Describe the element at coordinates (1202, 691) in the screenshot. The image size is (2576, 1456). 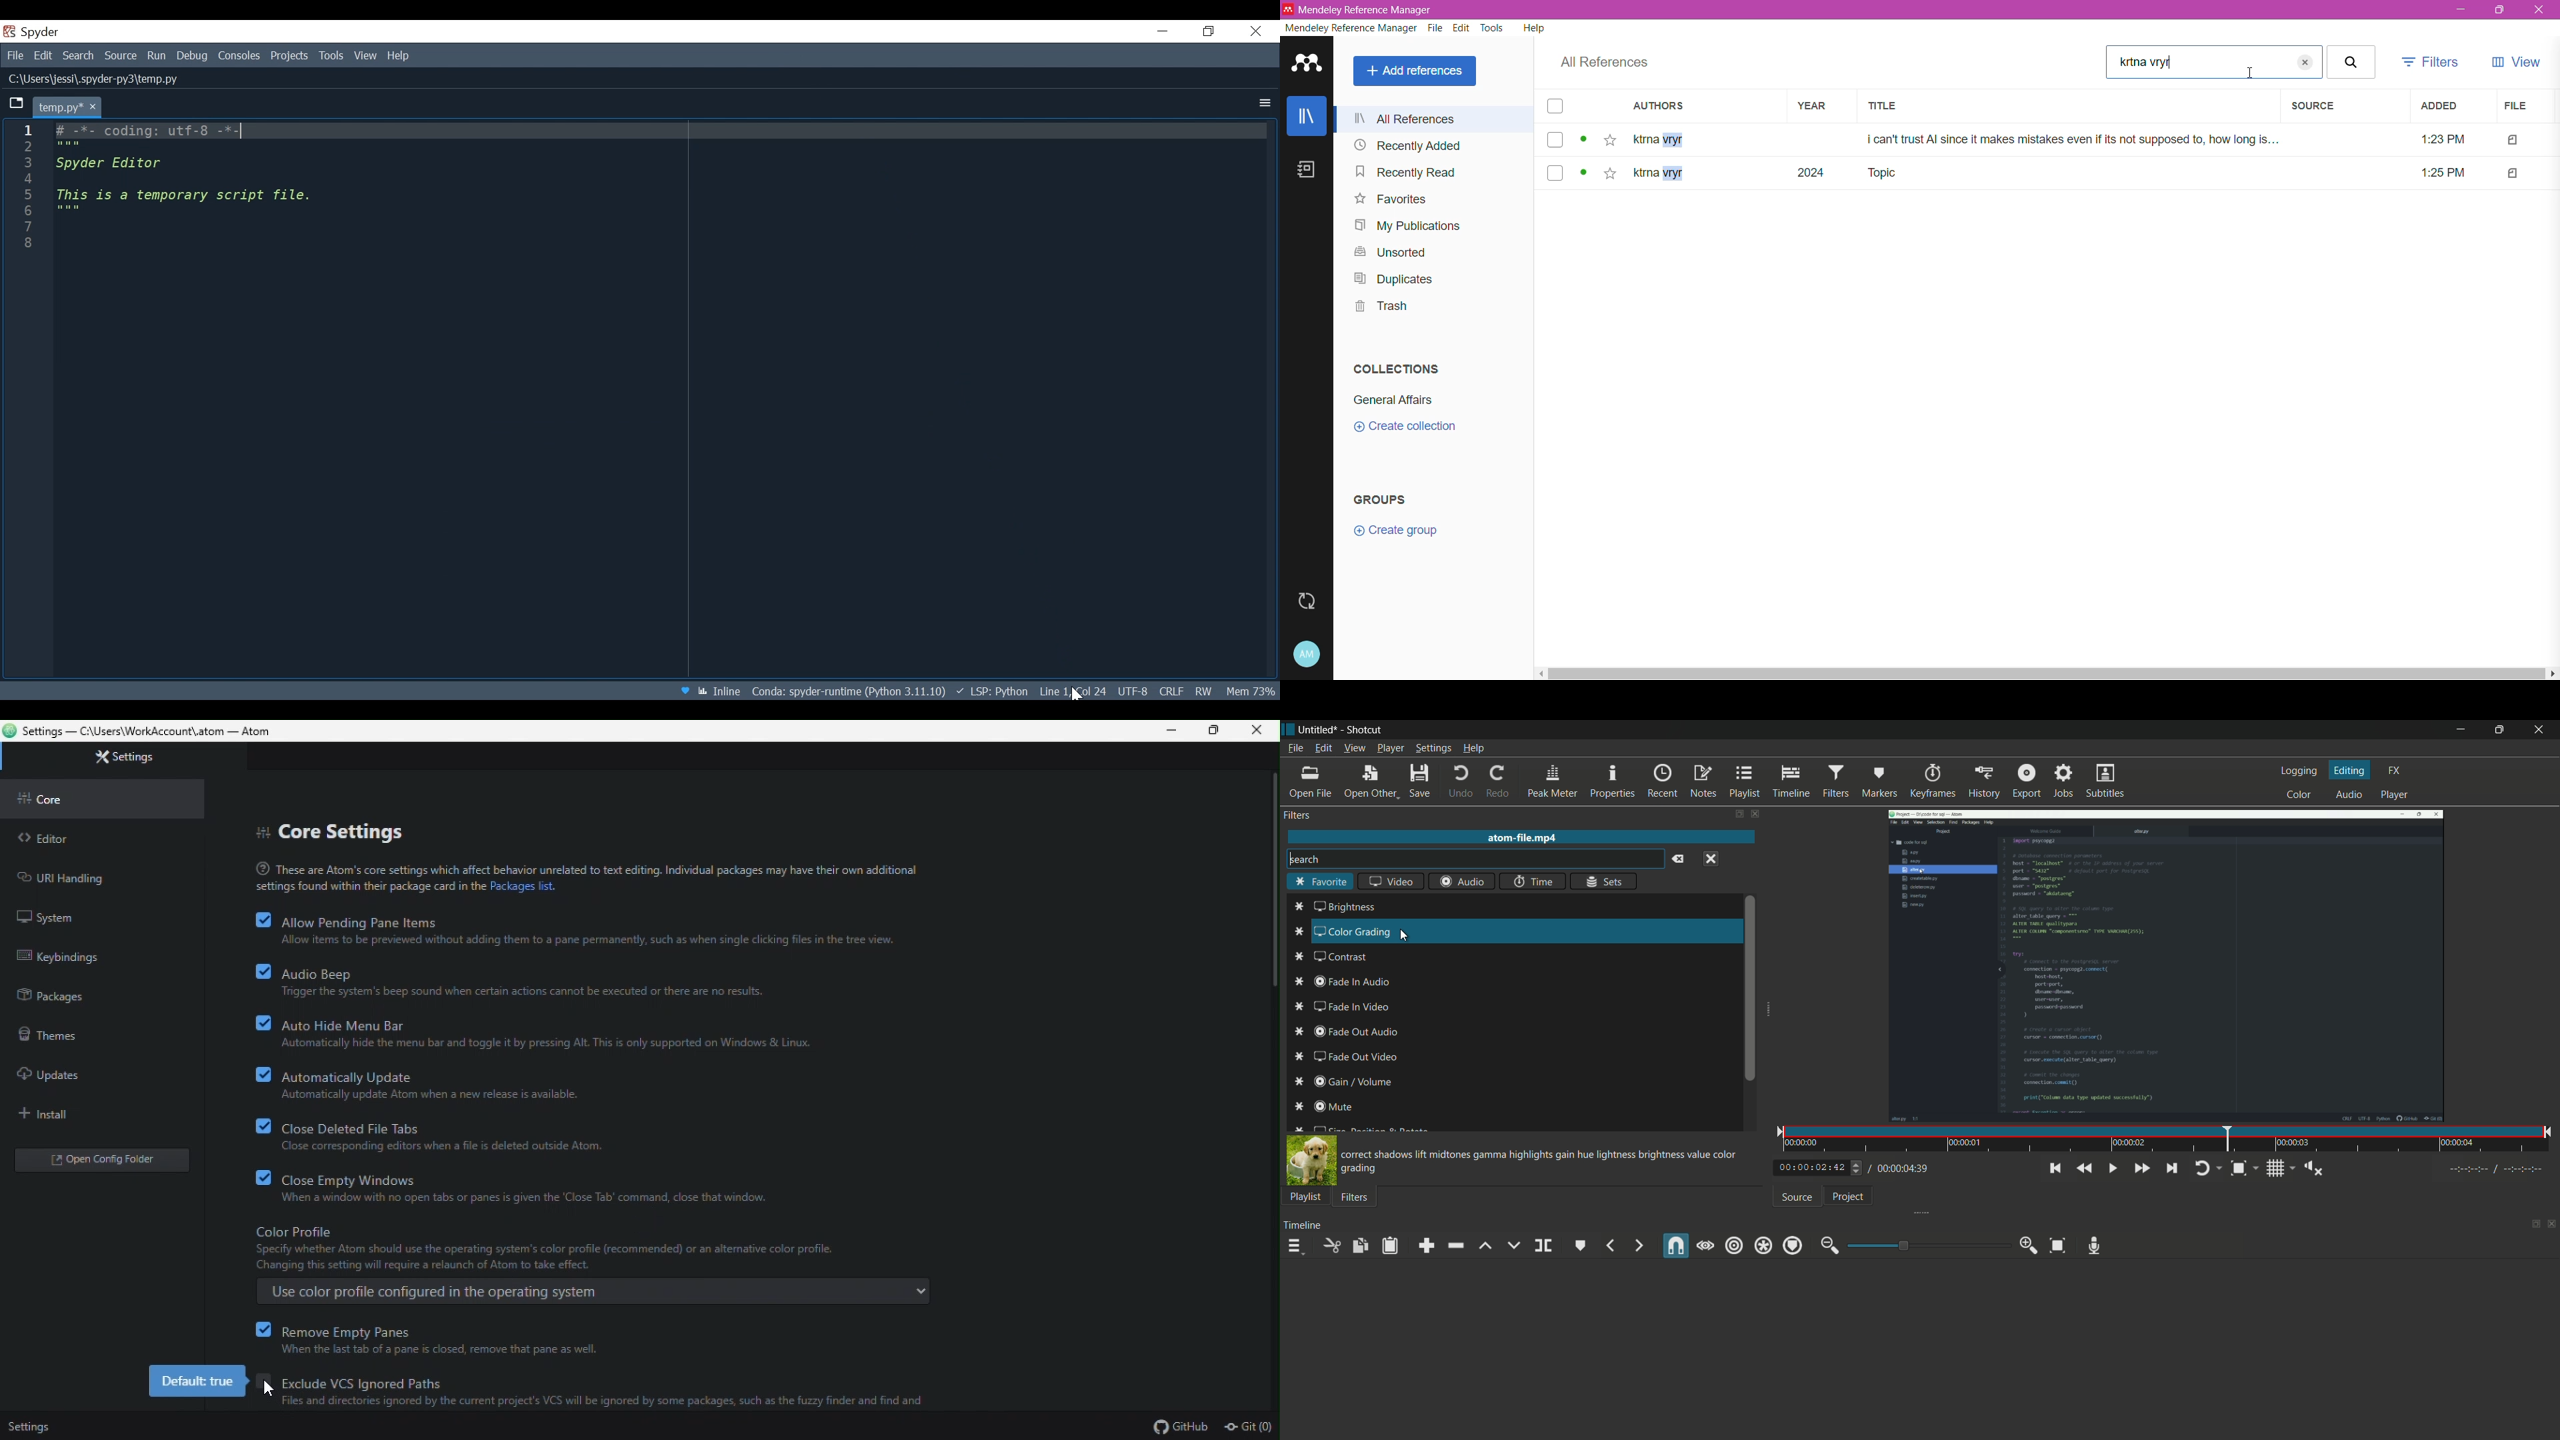
I see `File permission` at that location.